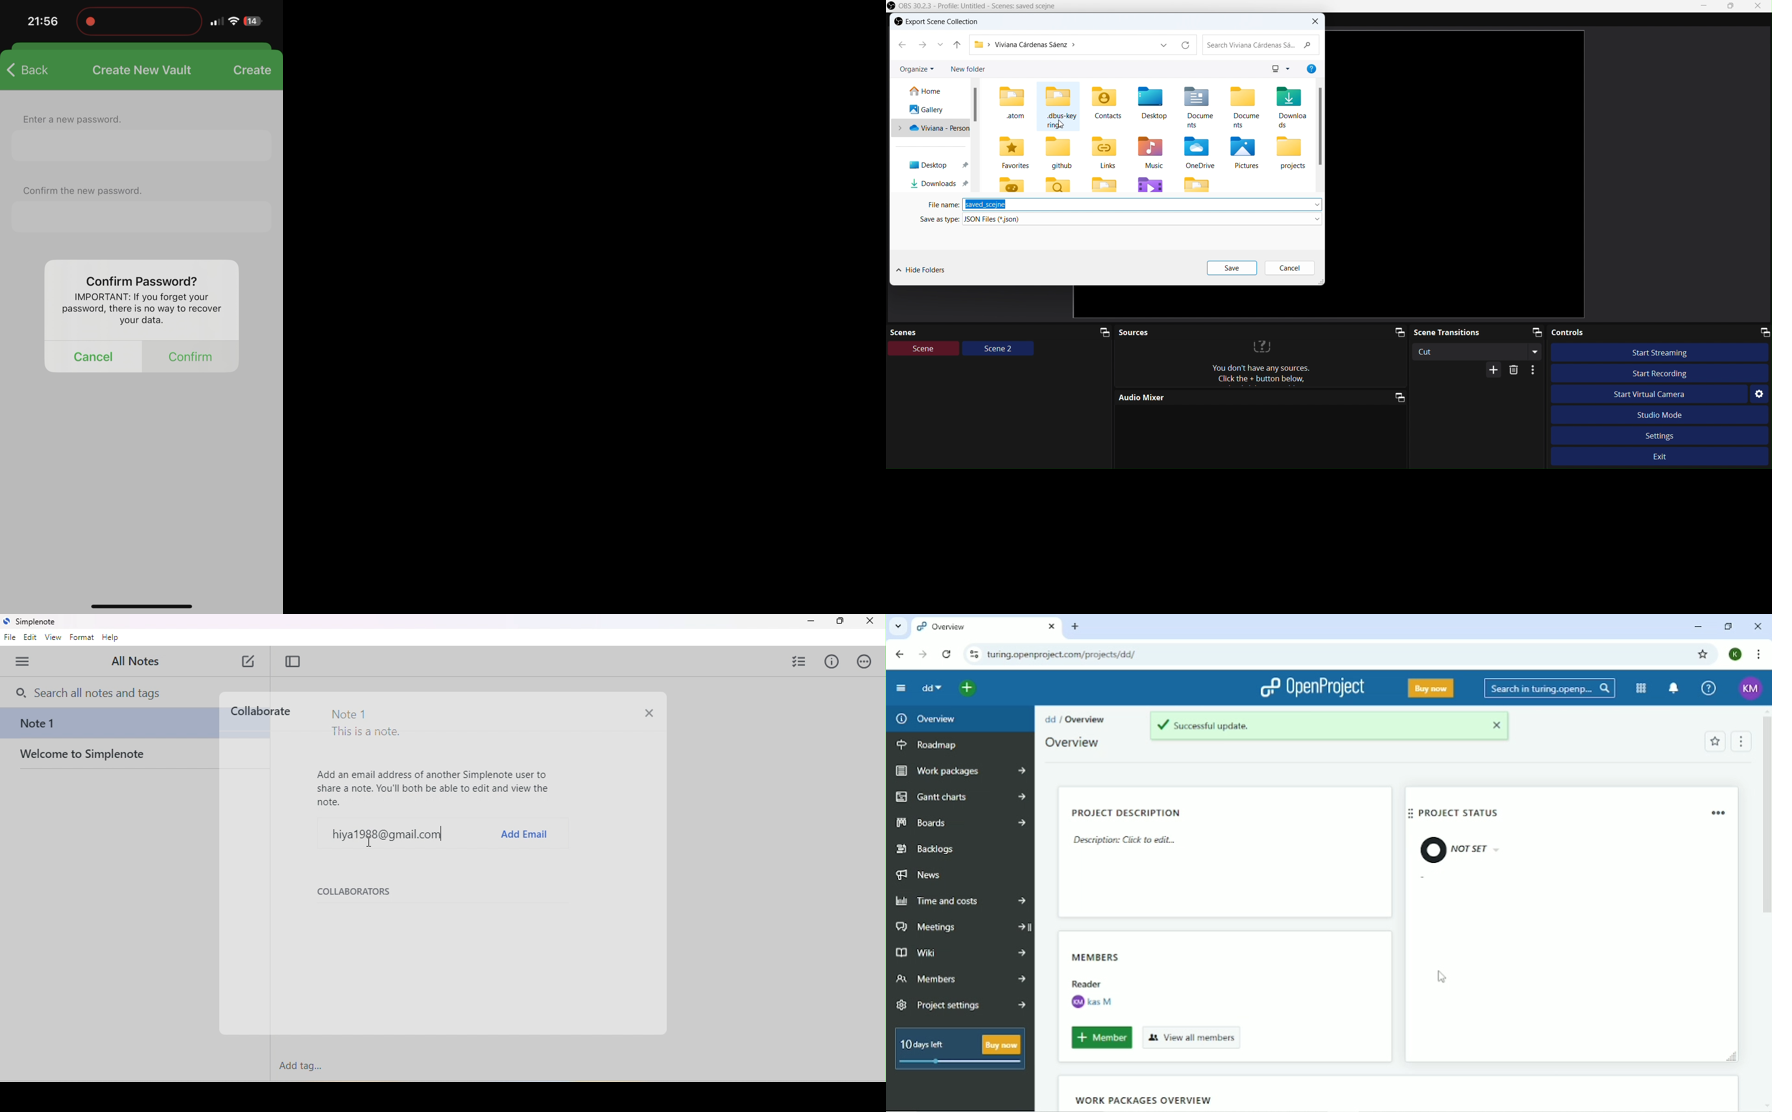 The height and width of the screenshot is (1120, 1792). I want to click on info, so click(831, 661).